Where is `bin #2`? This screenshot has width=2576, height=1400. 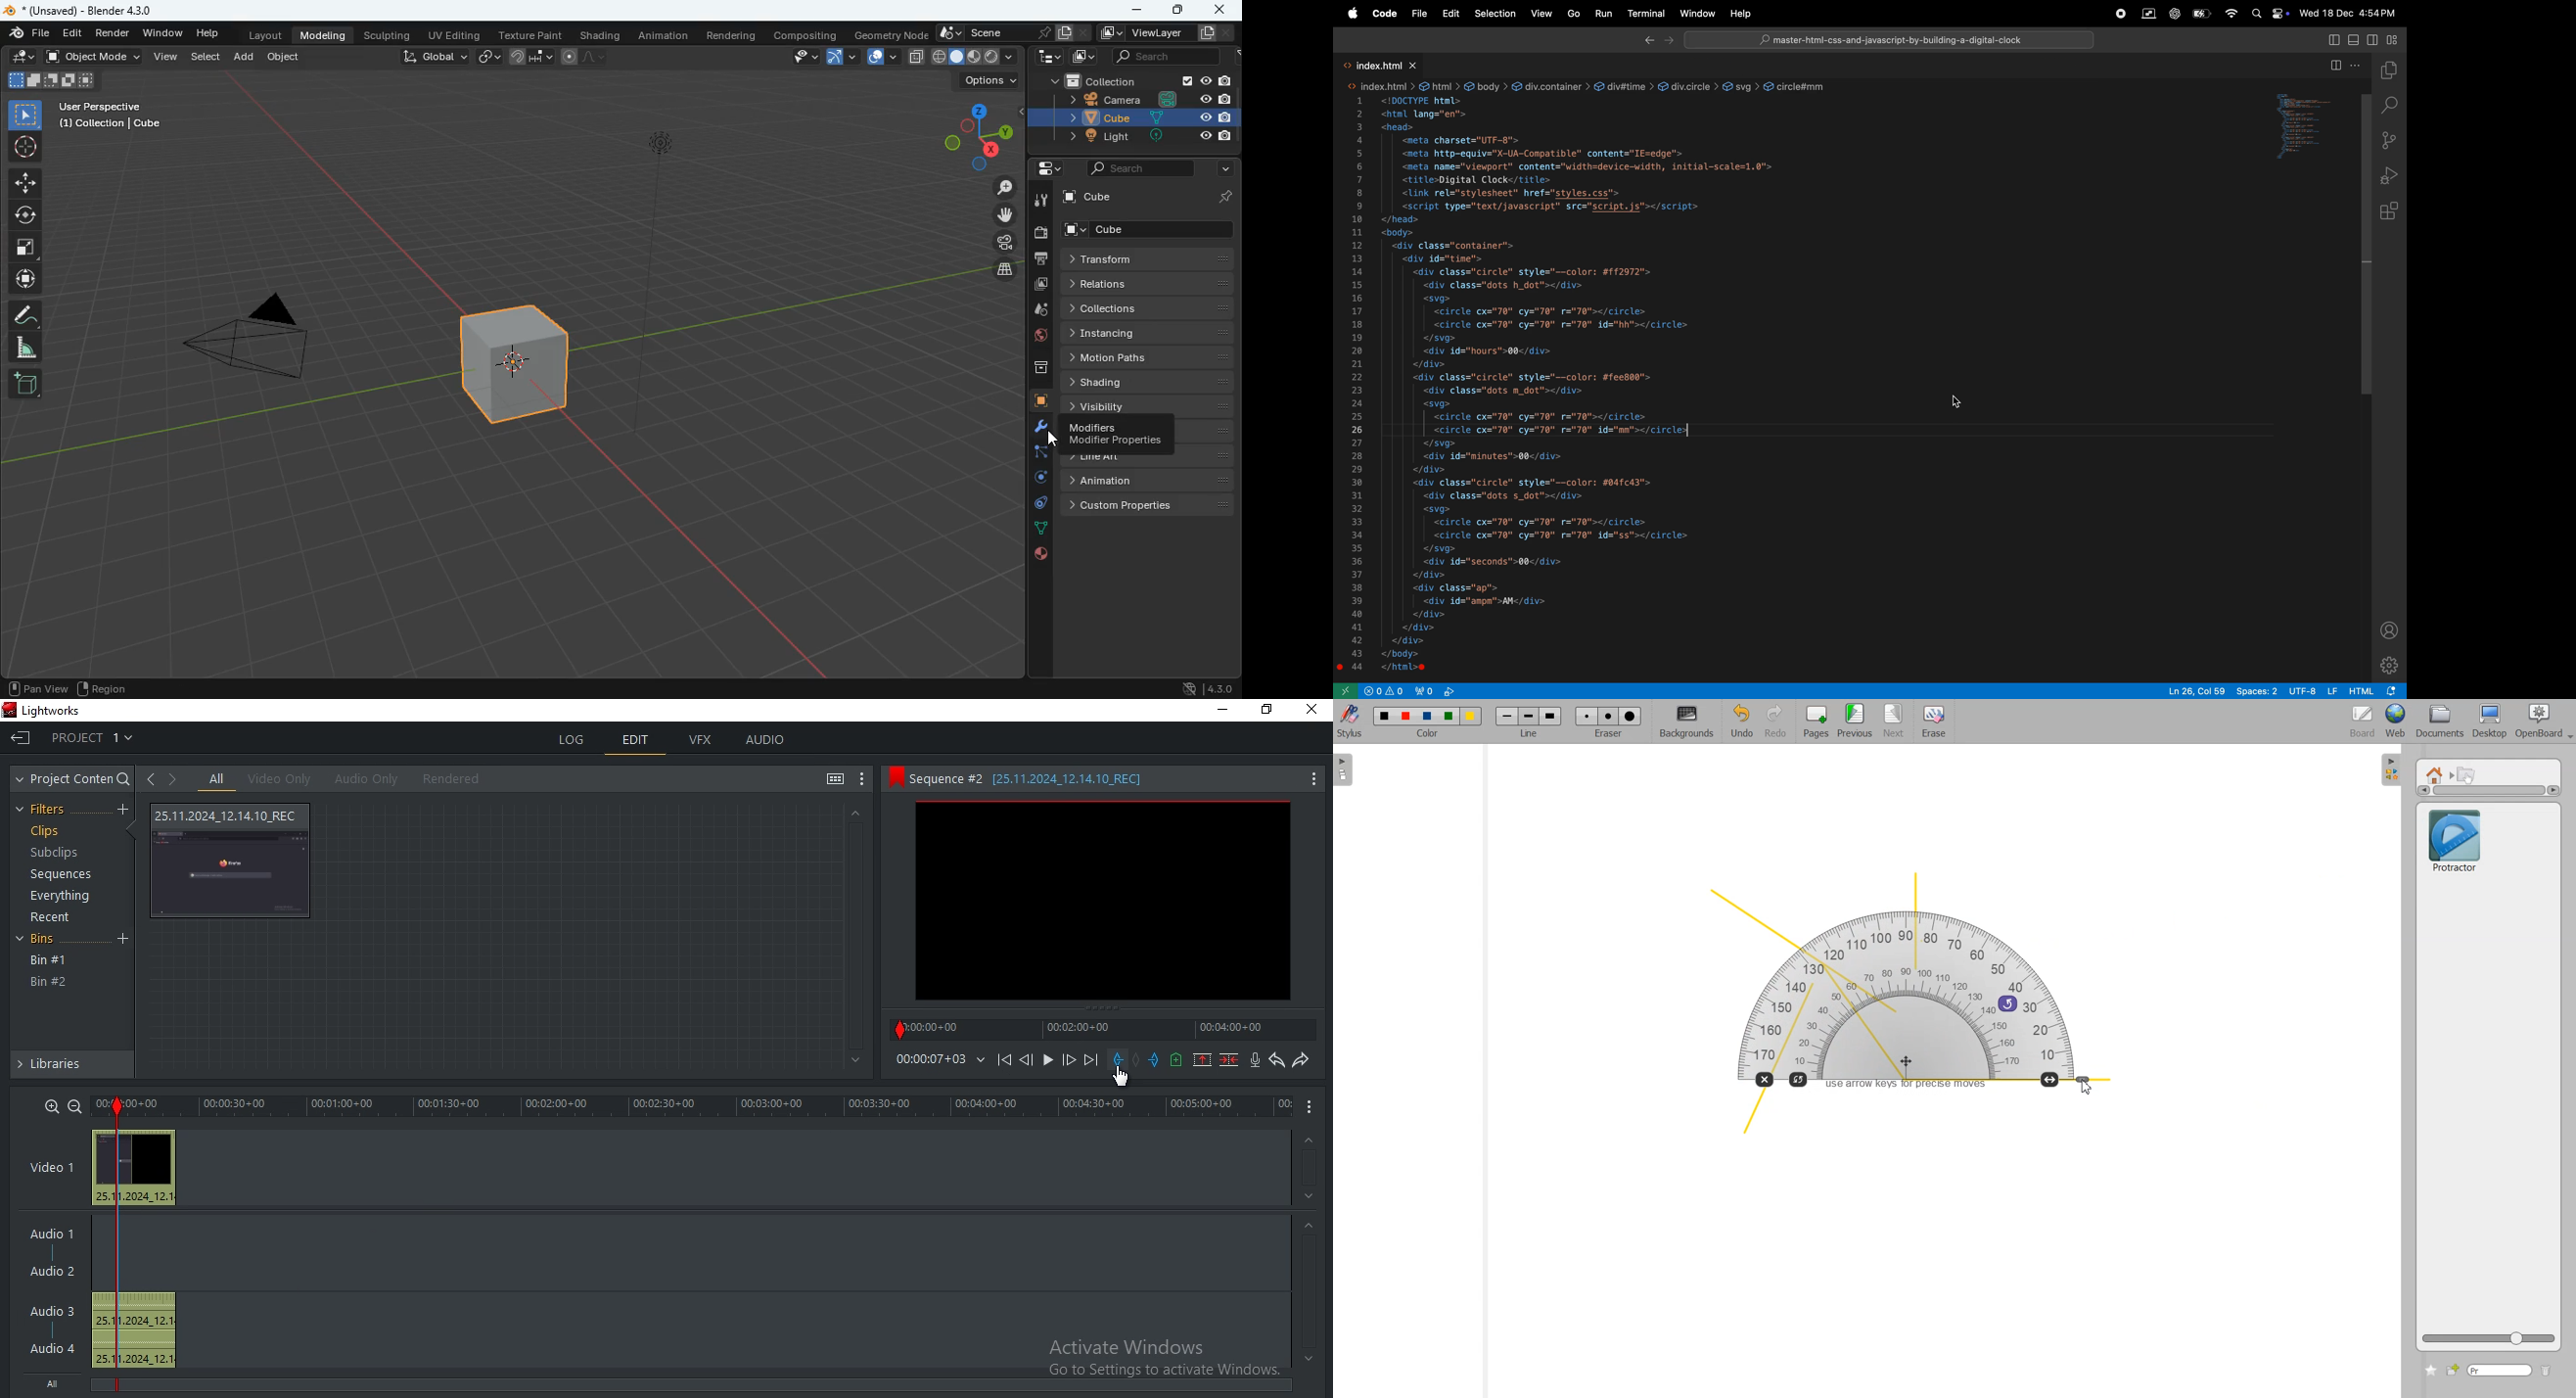
bin #2 is located at coordinates (49, 982).